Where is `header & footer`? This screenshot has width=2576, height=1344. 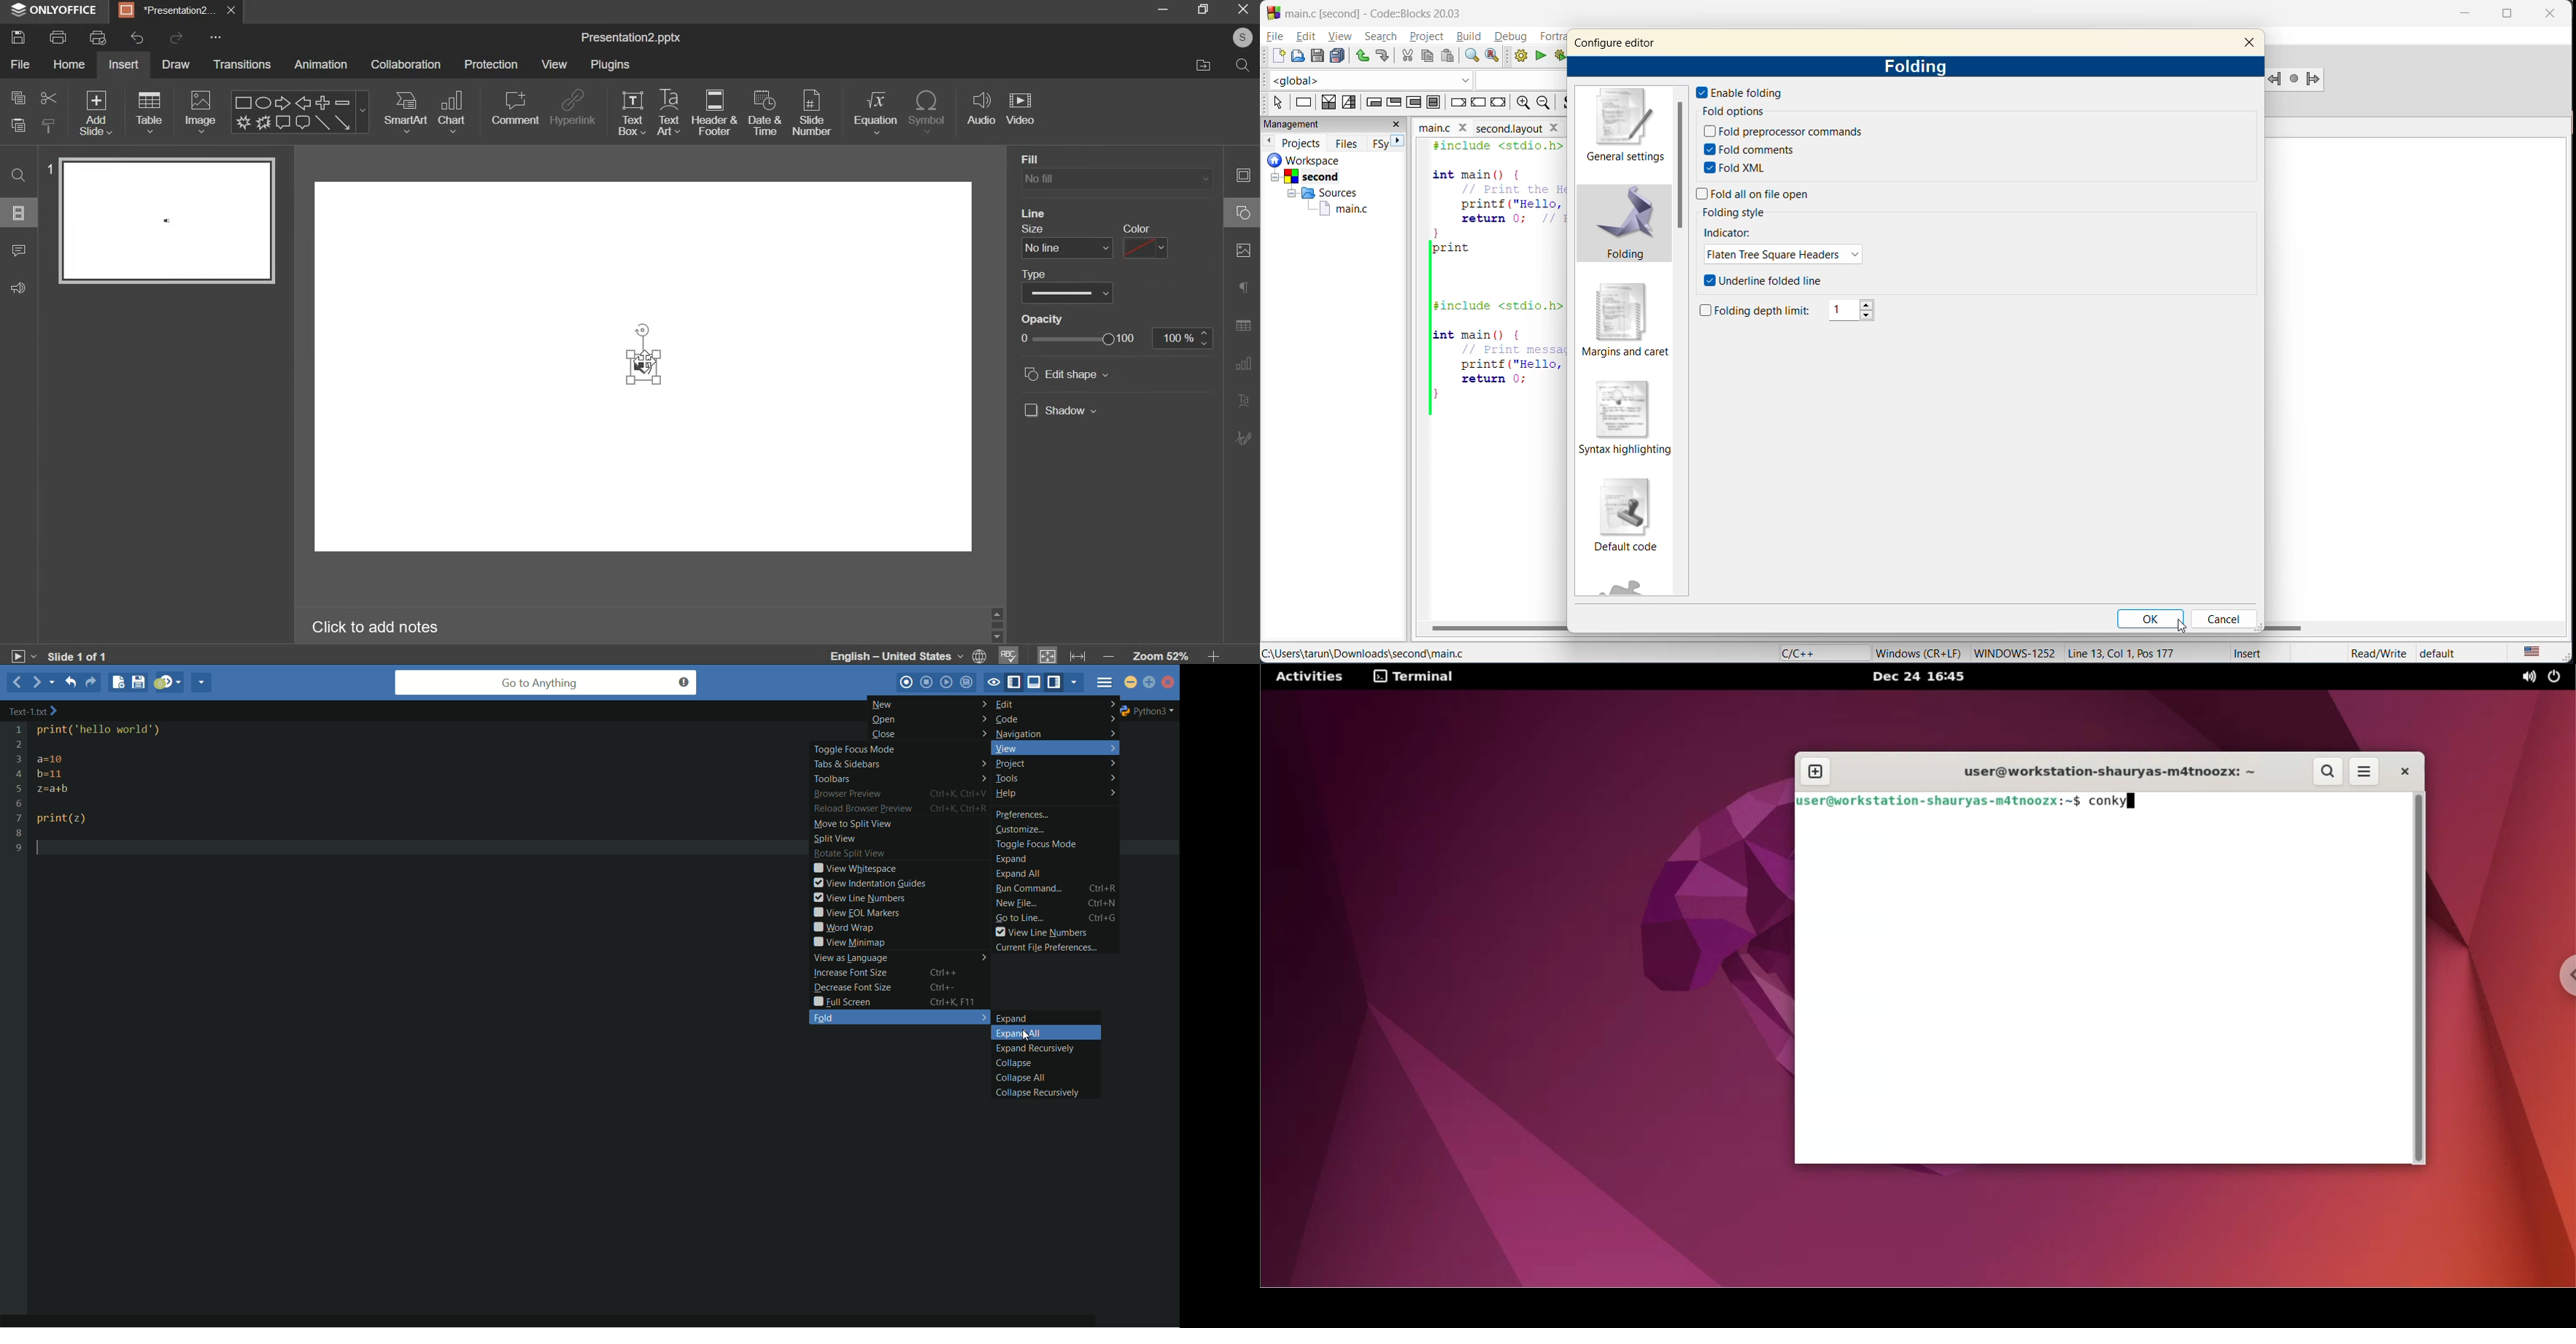
header & footer is located at coordinates (718, 113).